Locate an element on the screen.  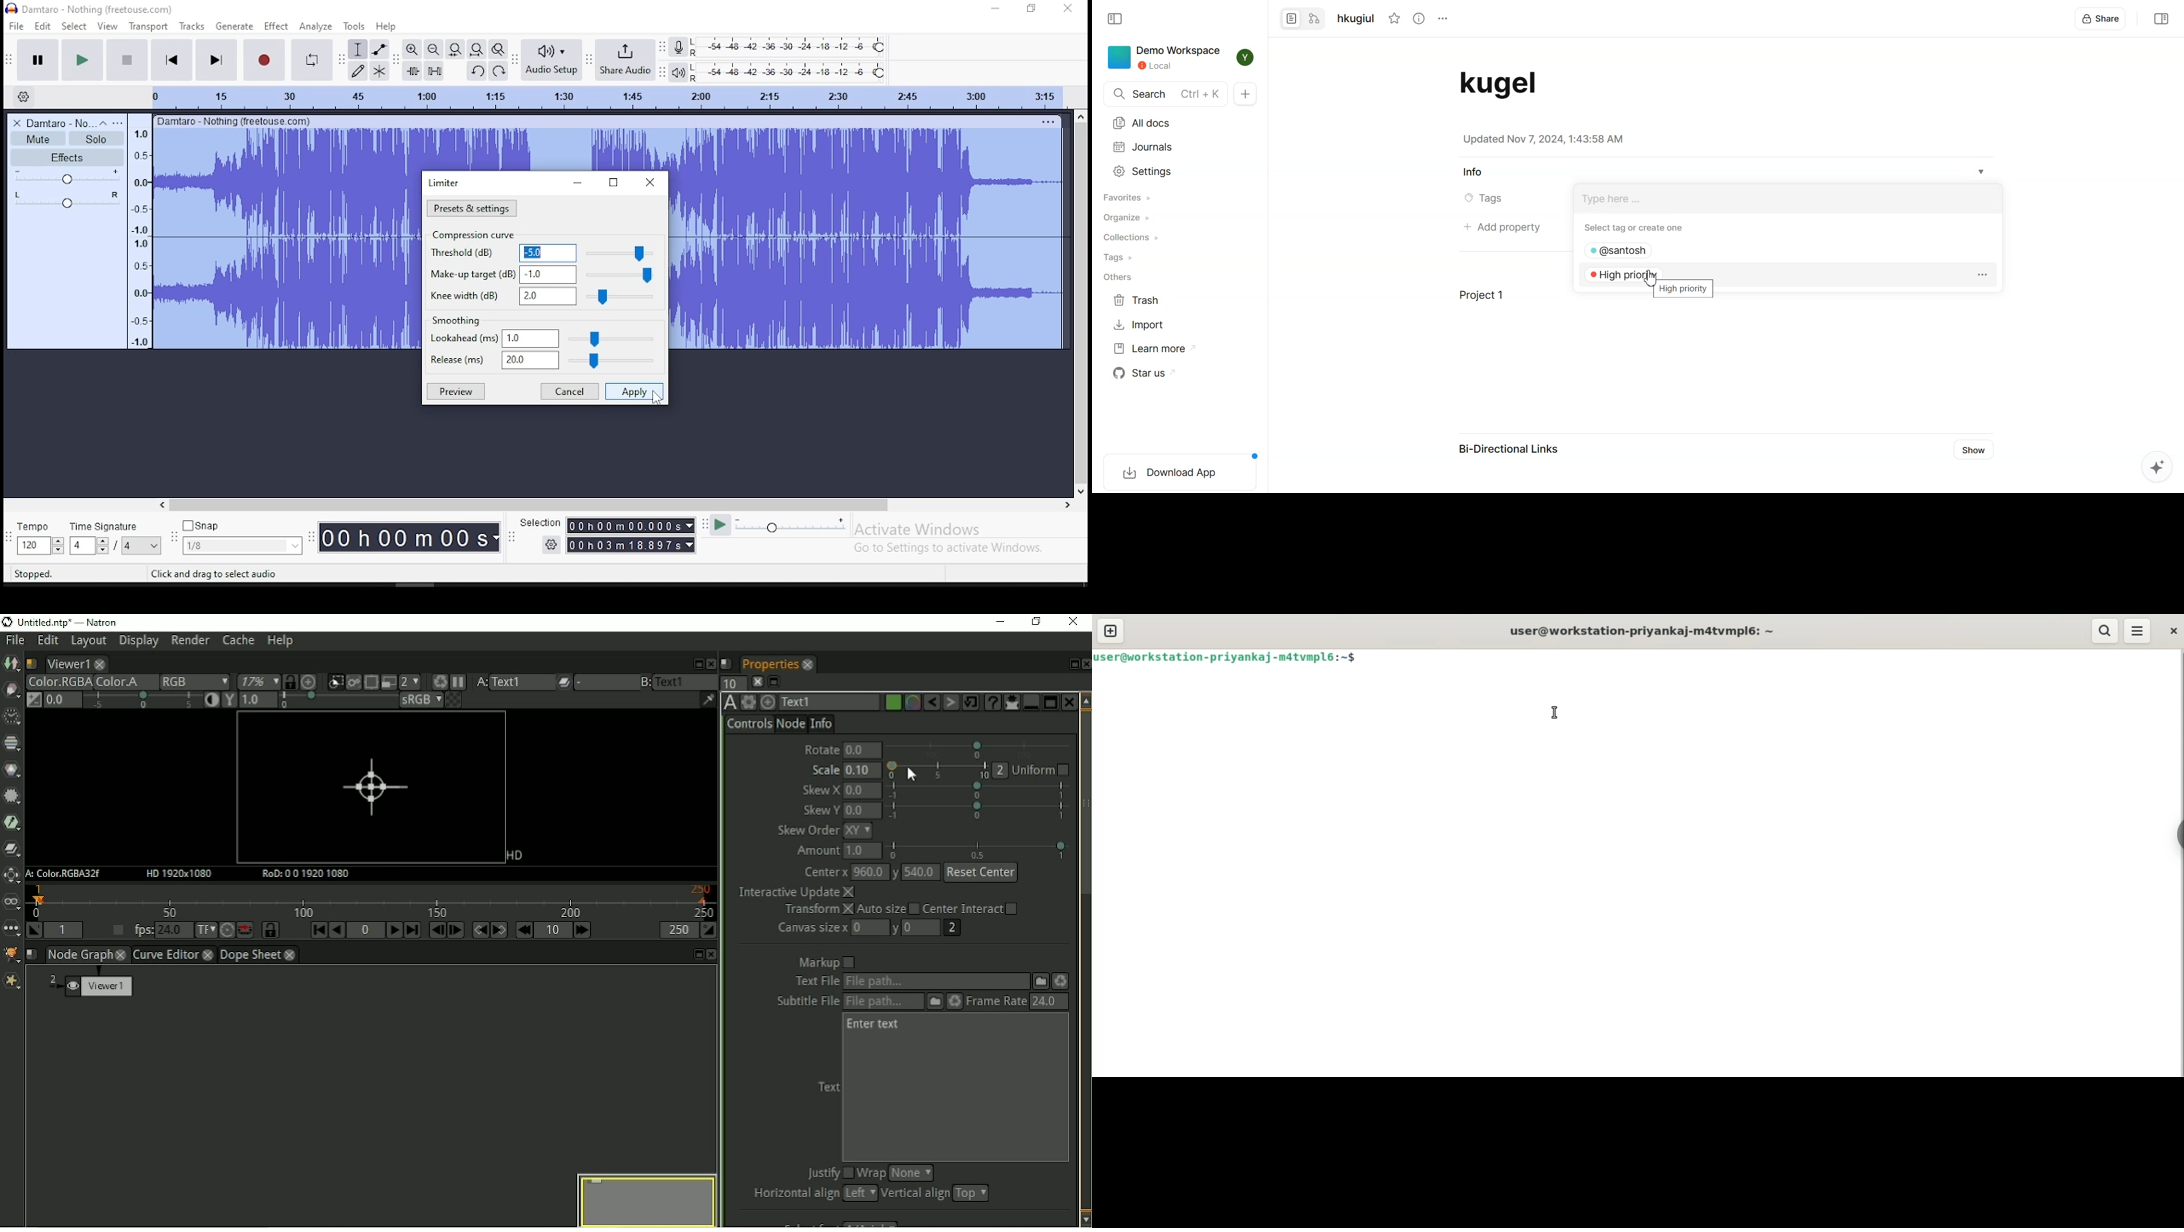
effect is located at coordinates (276, 26).